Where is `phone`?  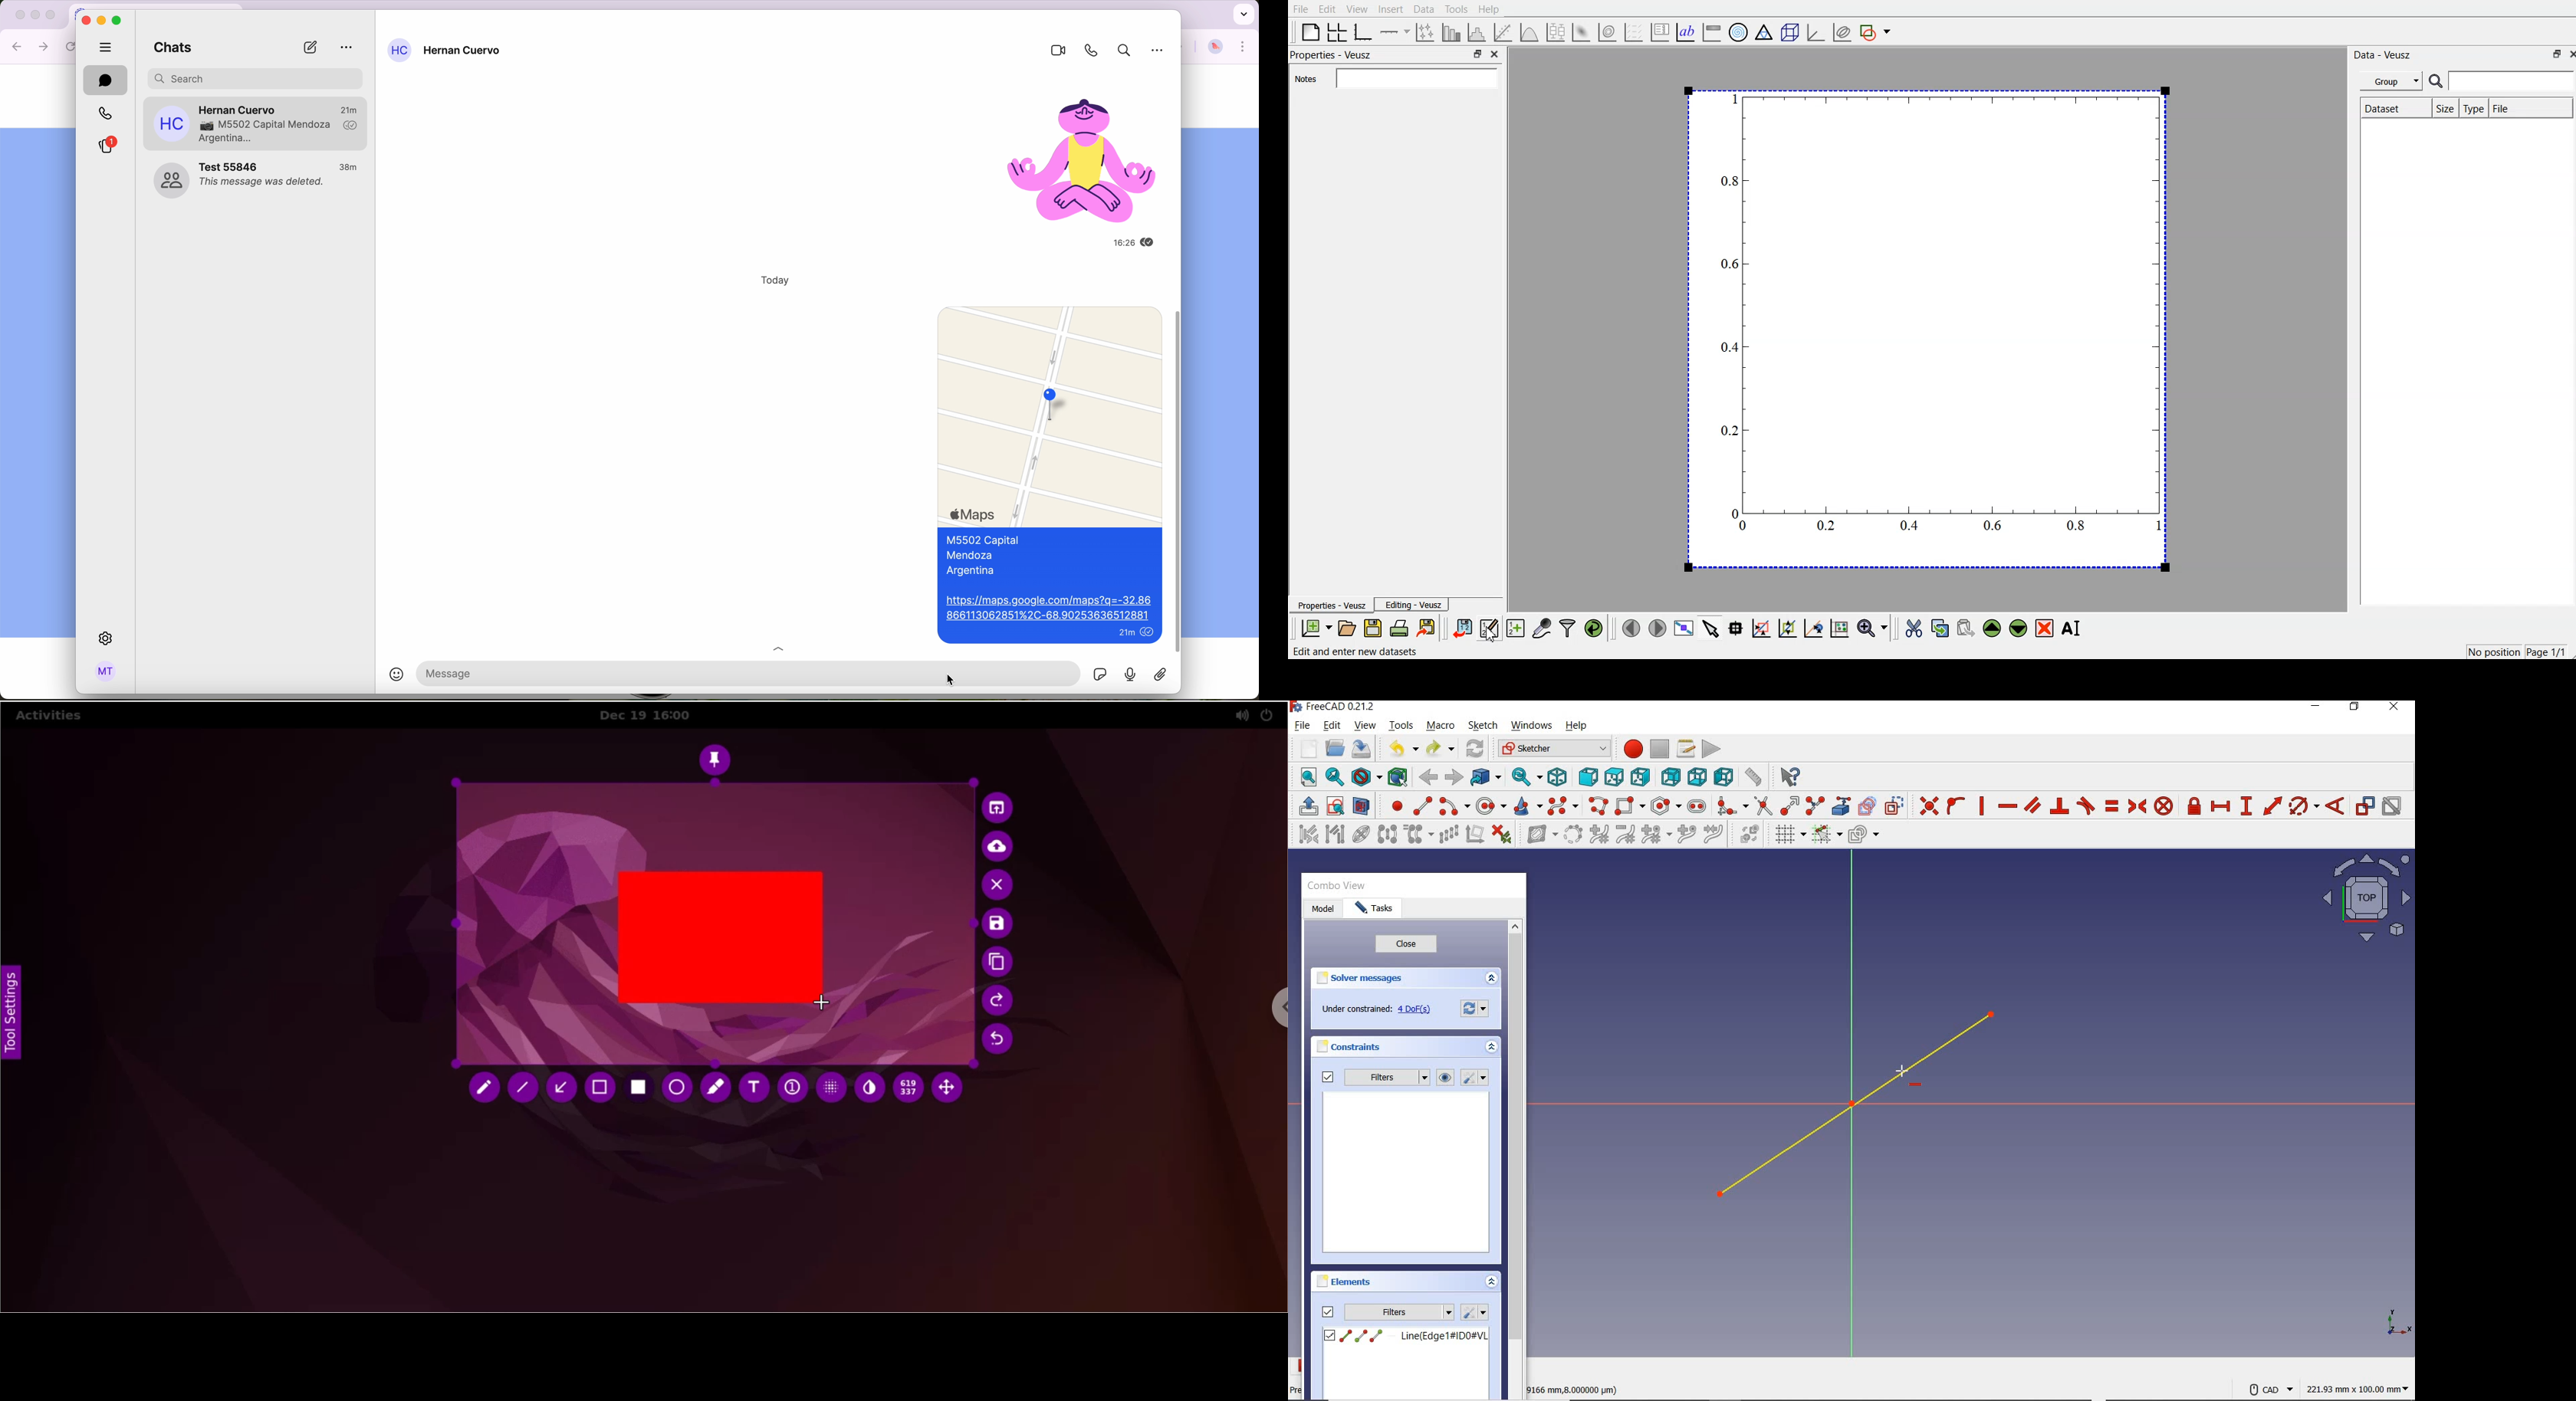
phone is located at coordinates (1088, 51).